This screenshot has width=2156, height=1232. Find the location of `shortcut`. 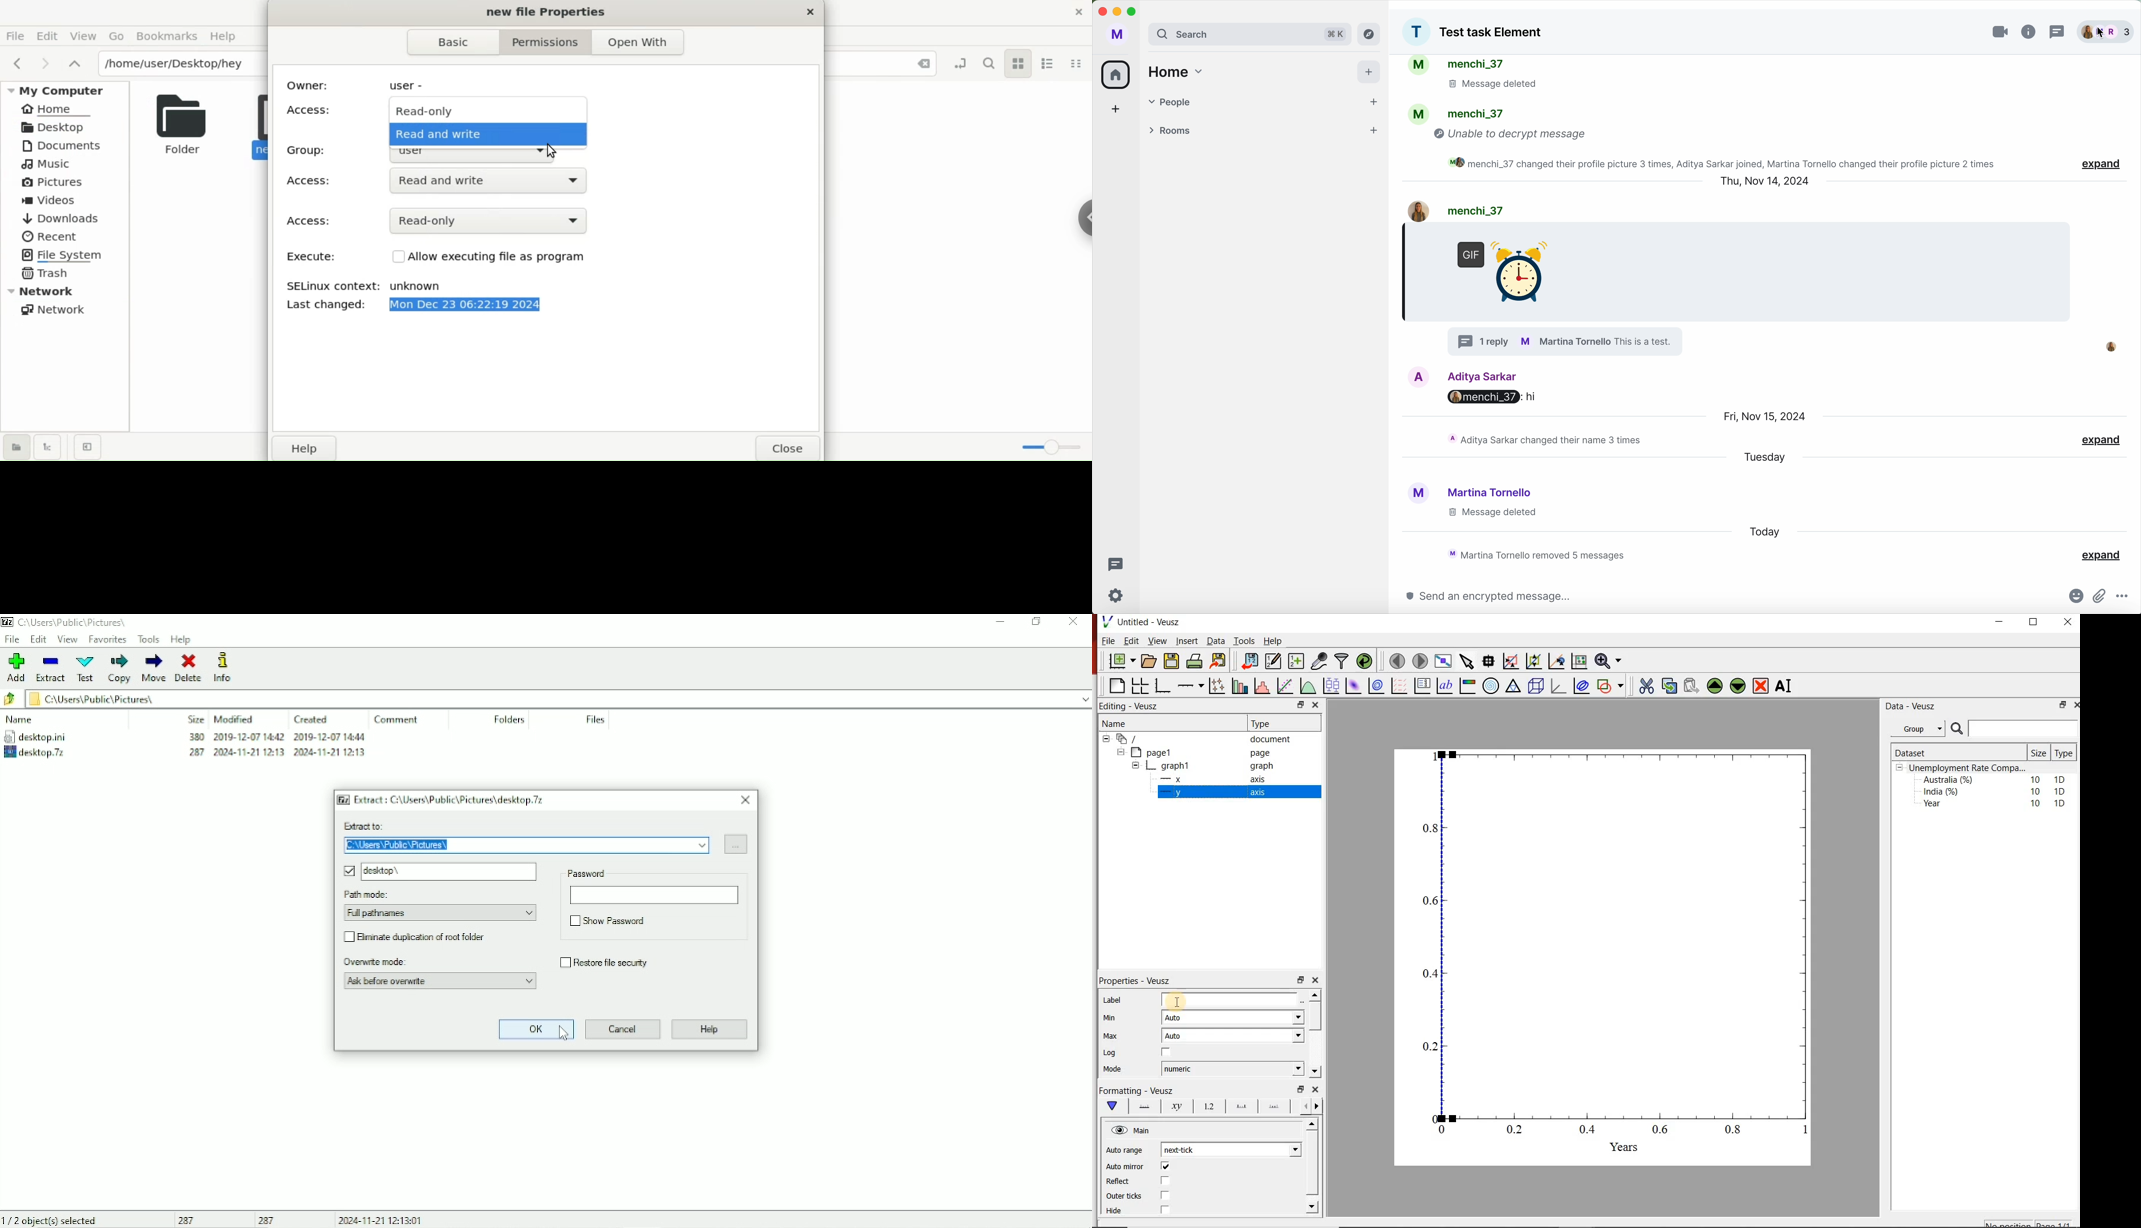

shortcut is located at coordinates (1338, 36).